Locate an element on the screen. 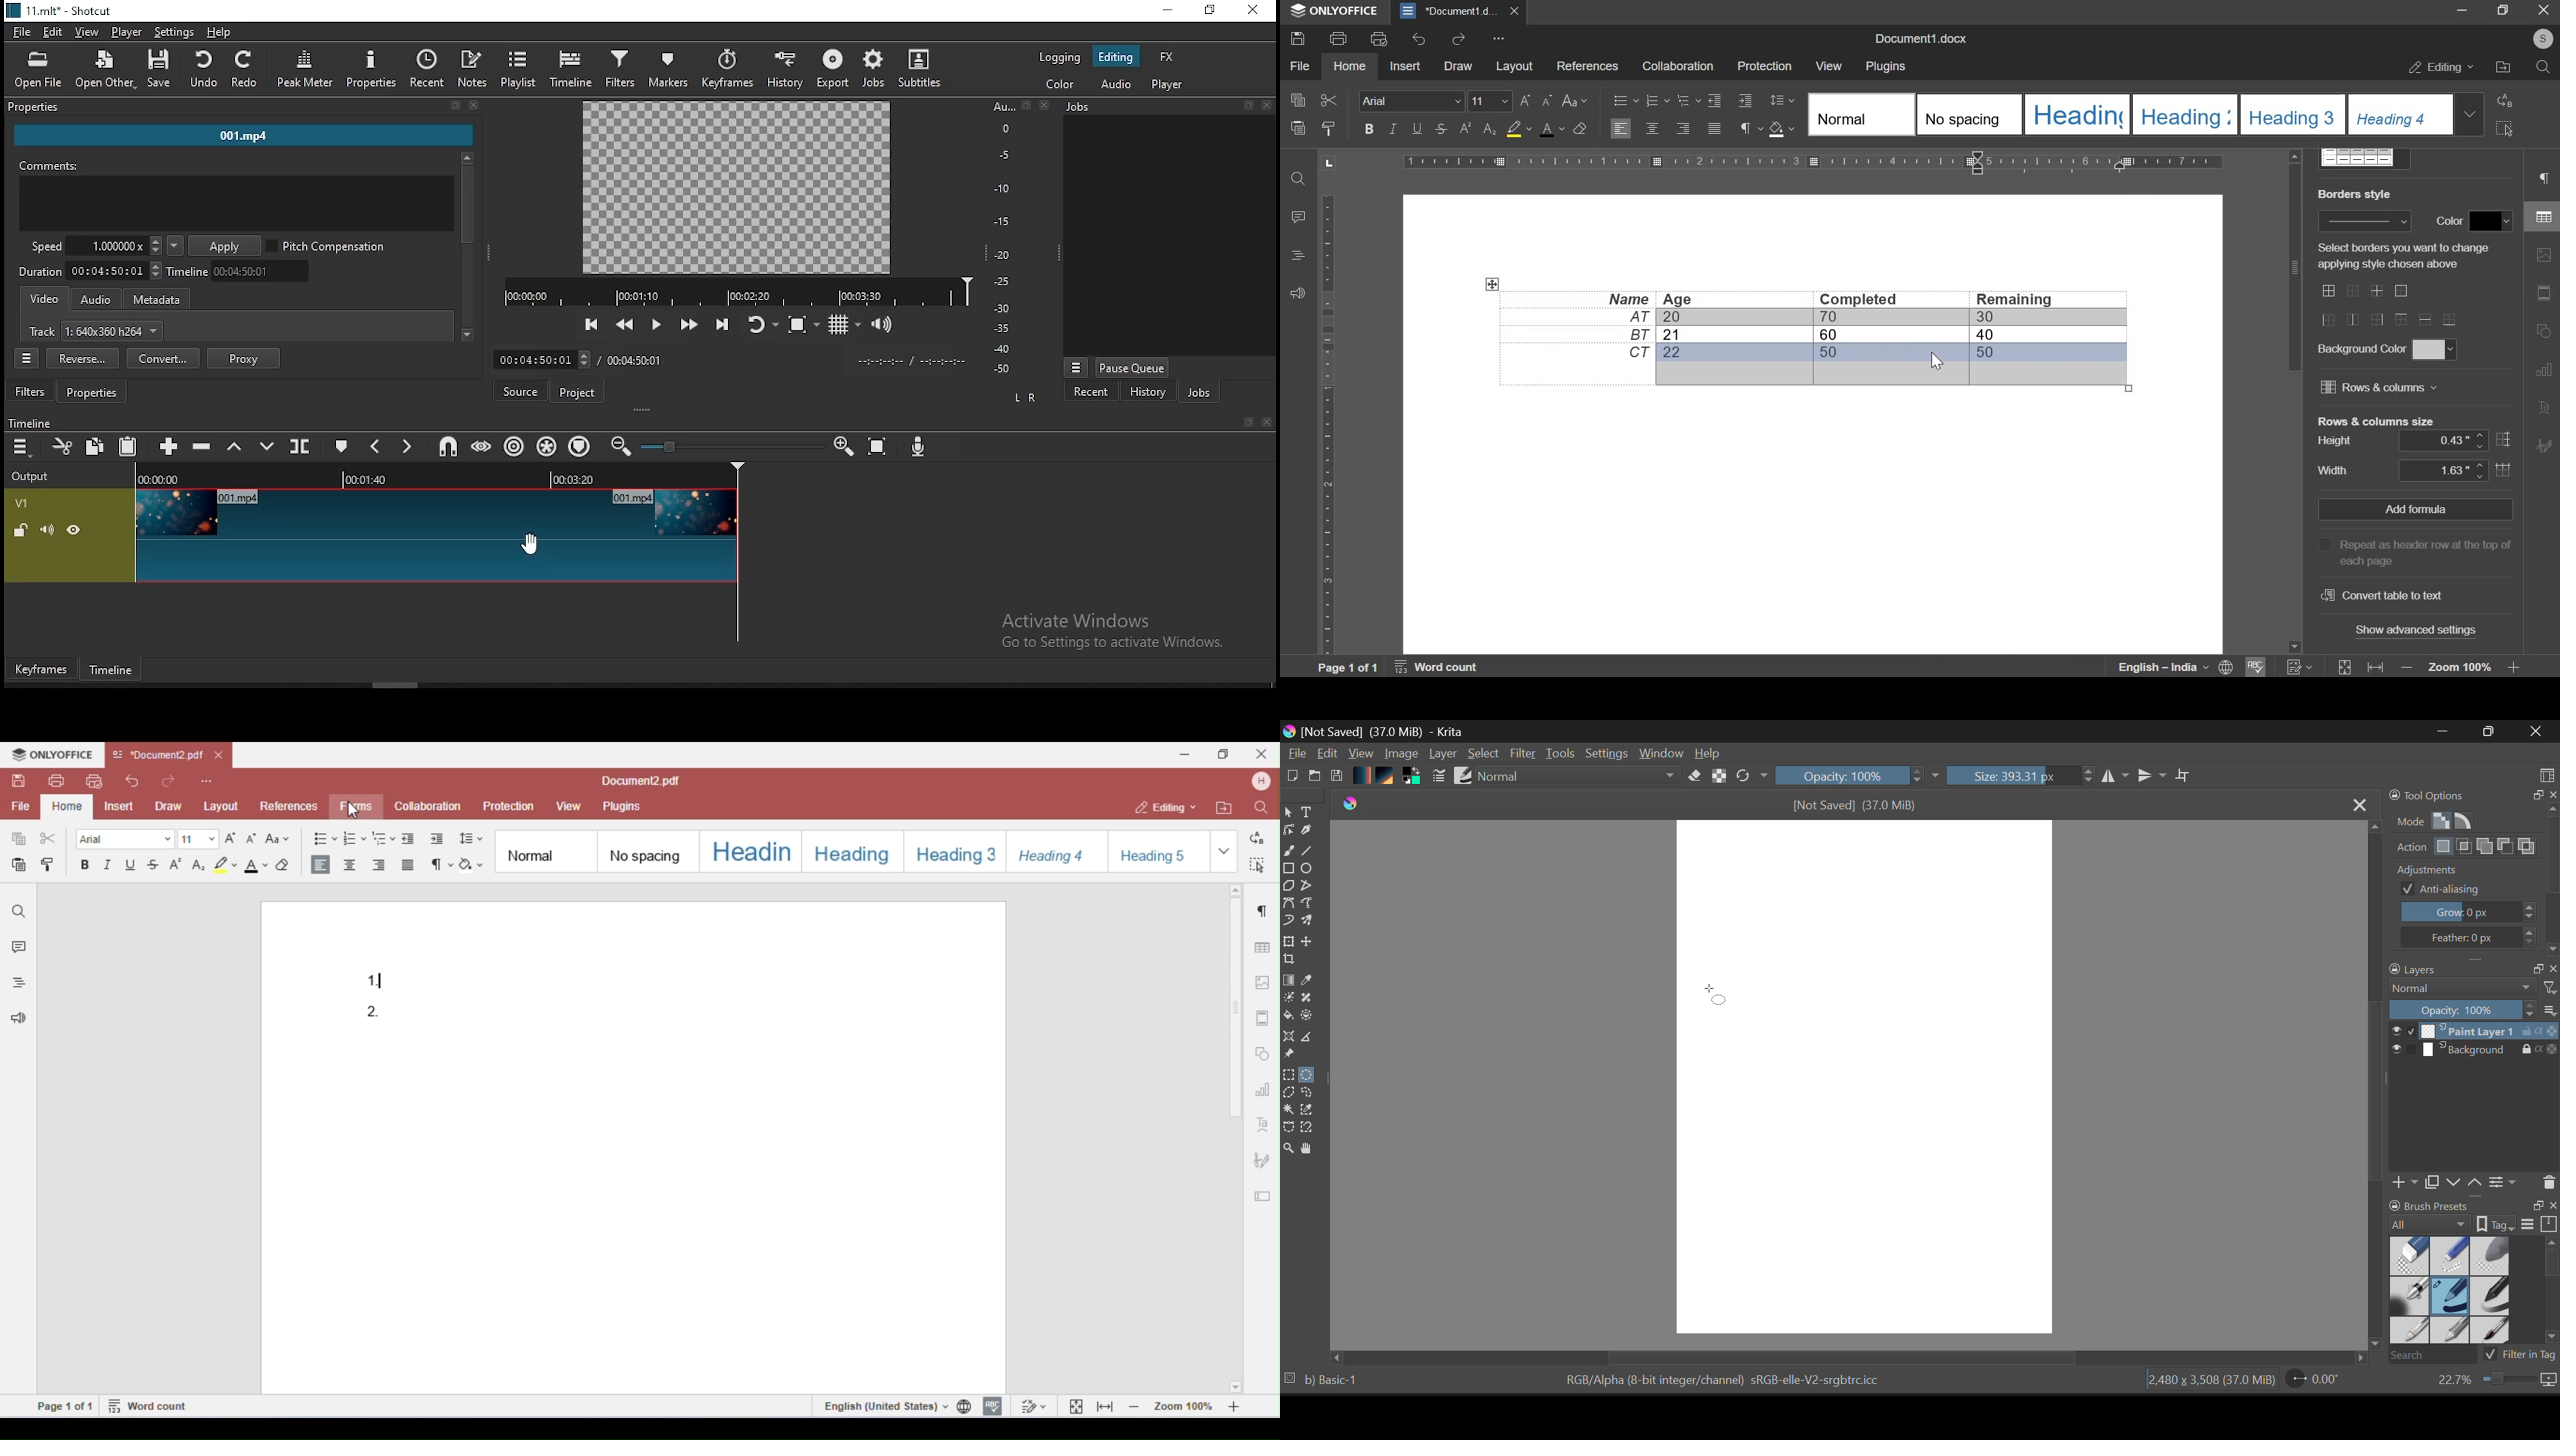 This screenshot has width=2576, height=1456. horizontal scale is located at coordinates (1812, 161).